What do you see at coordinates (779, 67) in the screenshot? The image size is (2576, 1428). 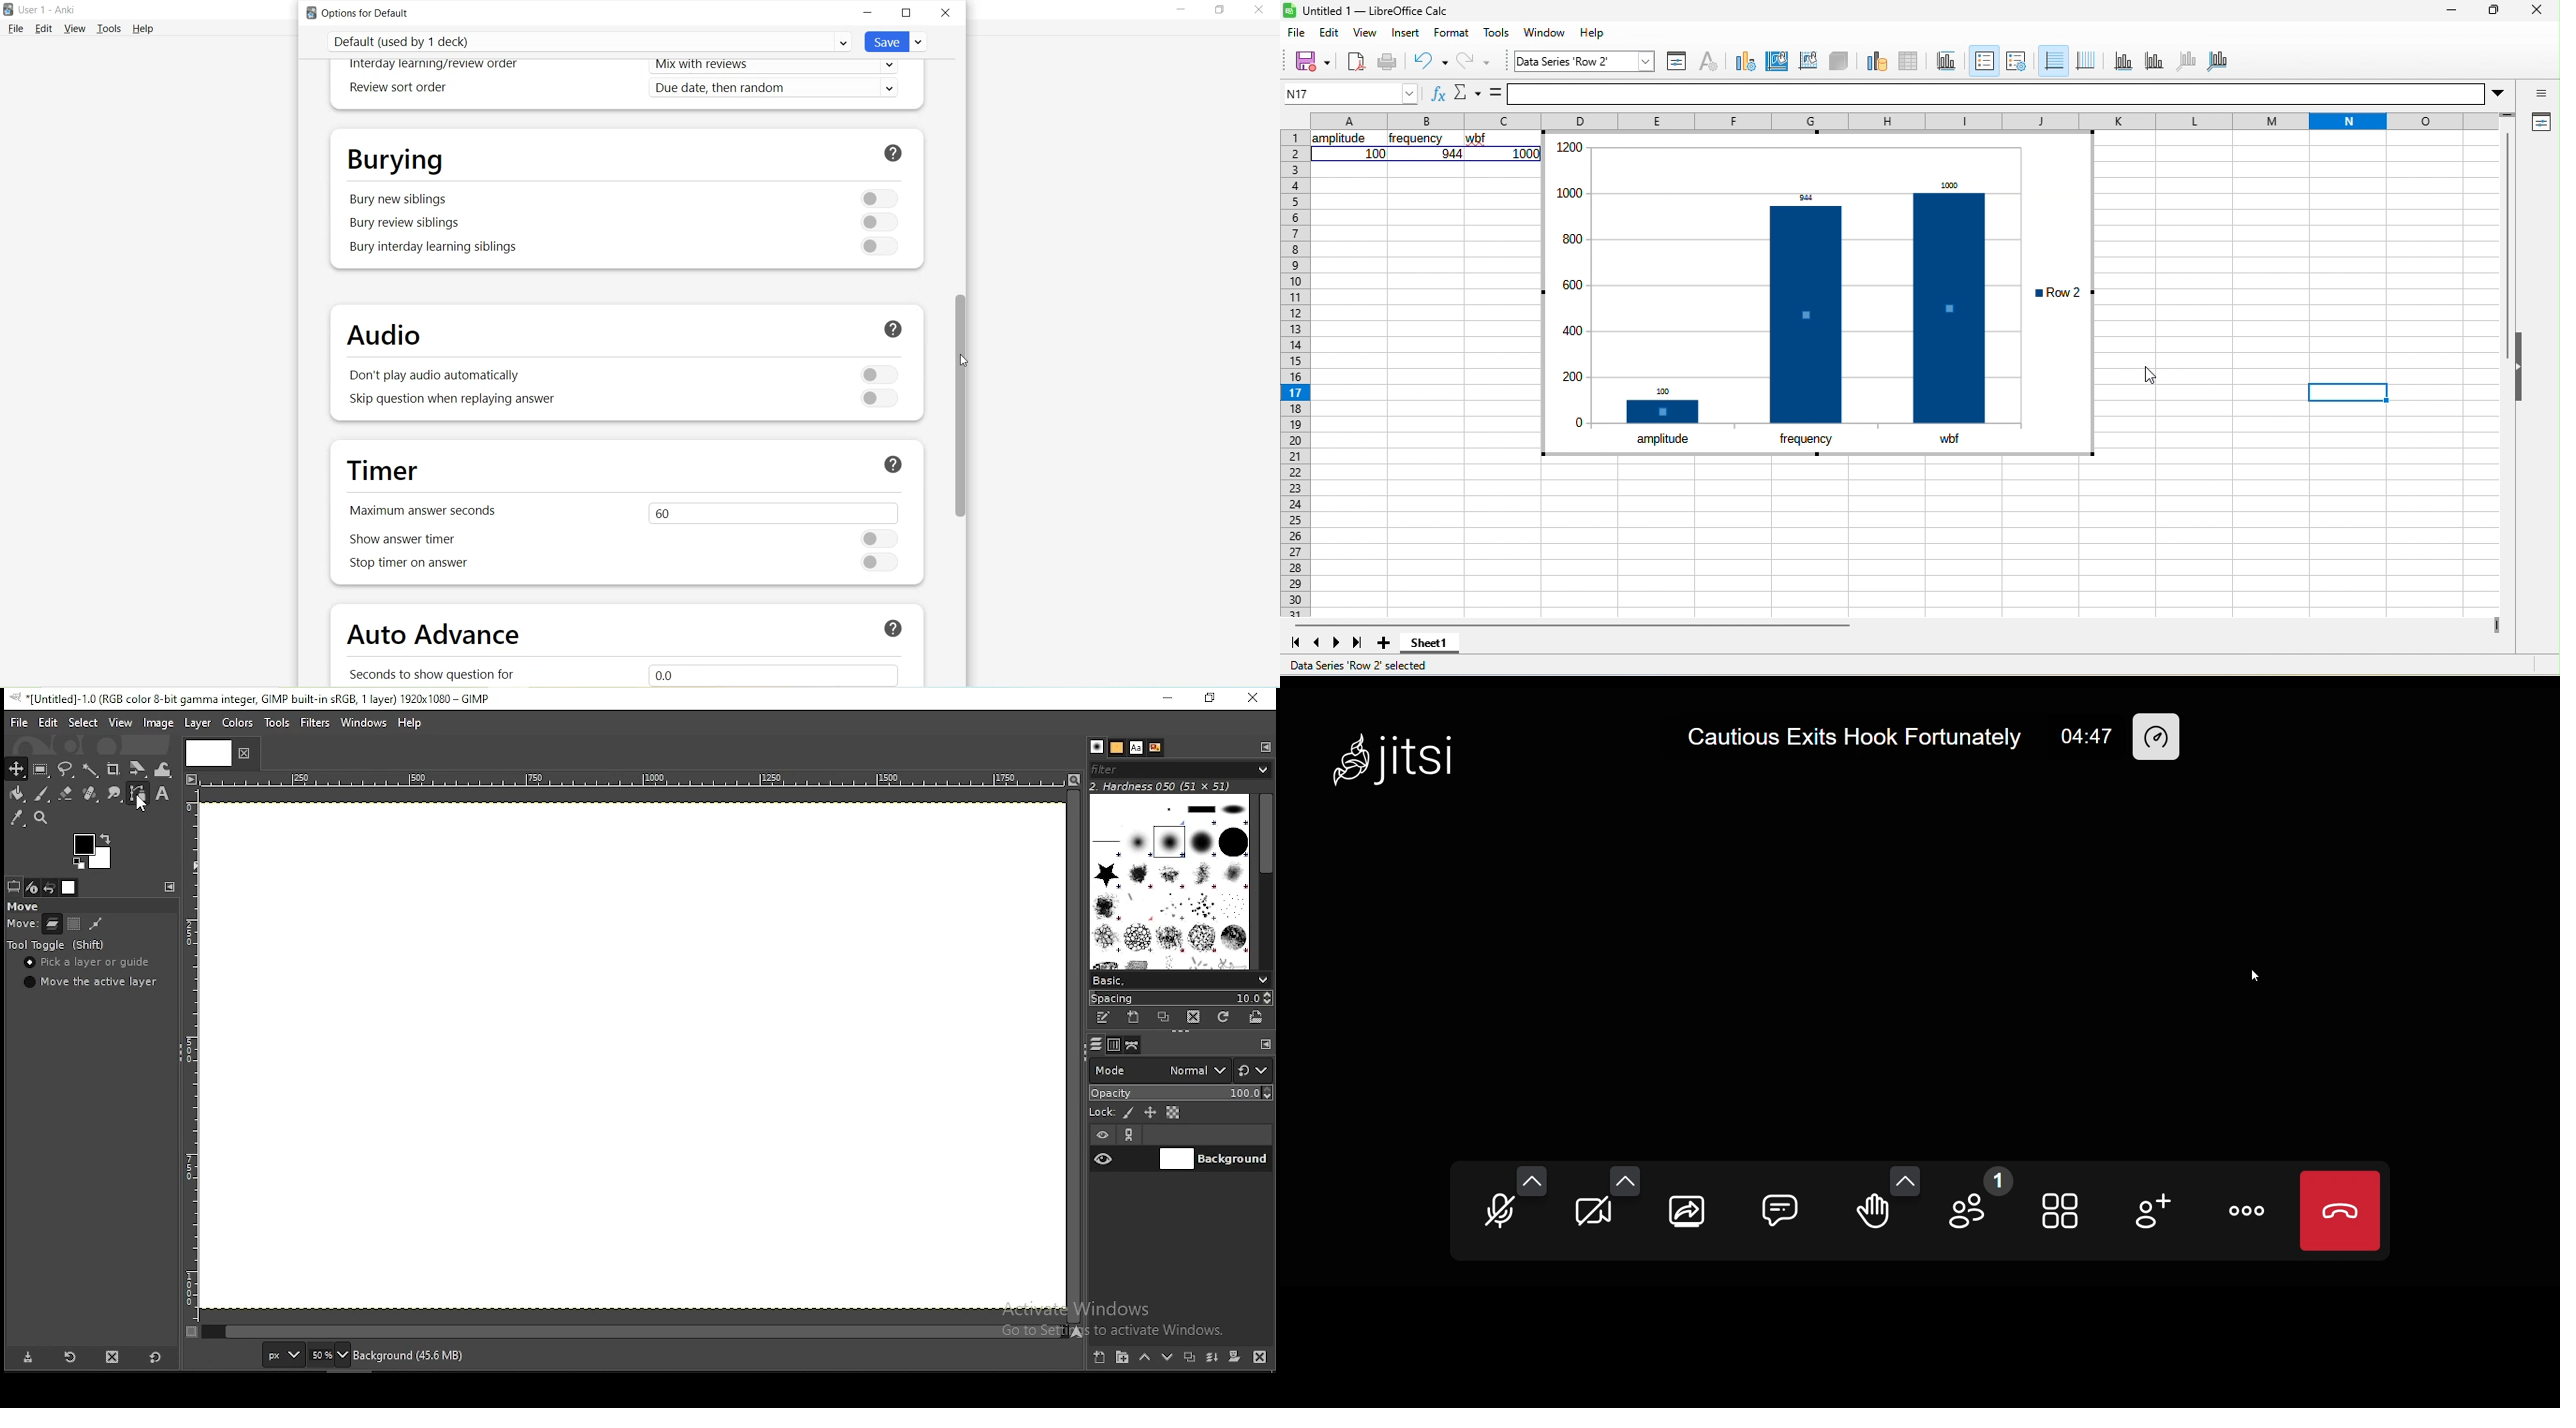 I see `Mix with reviews` at bounding box center [779, 67].